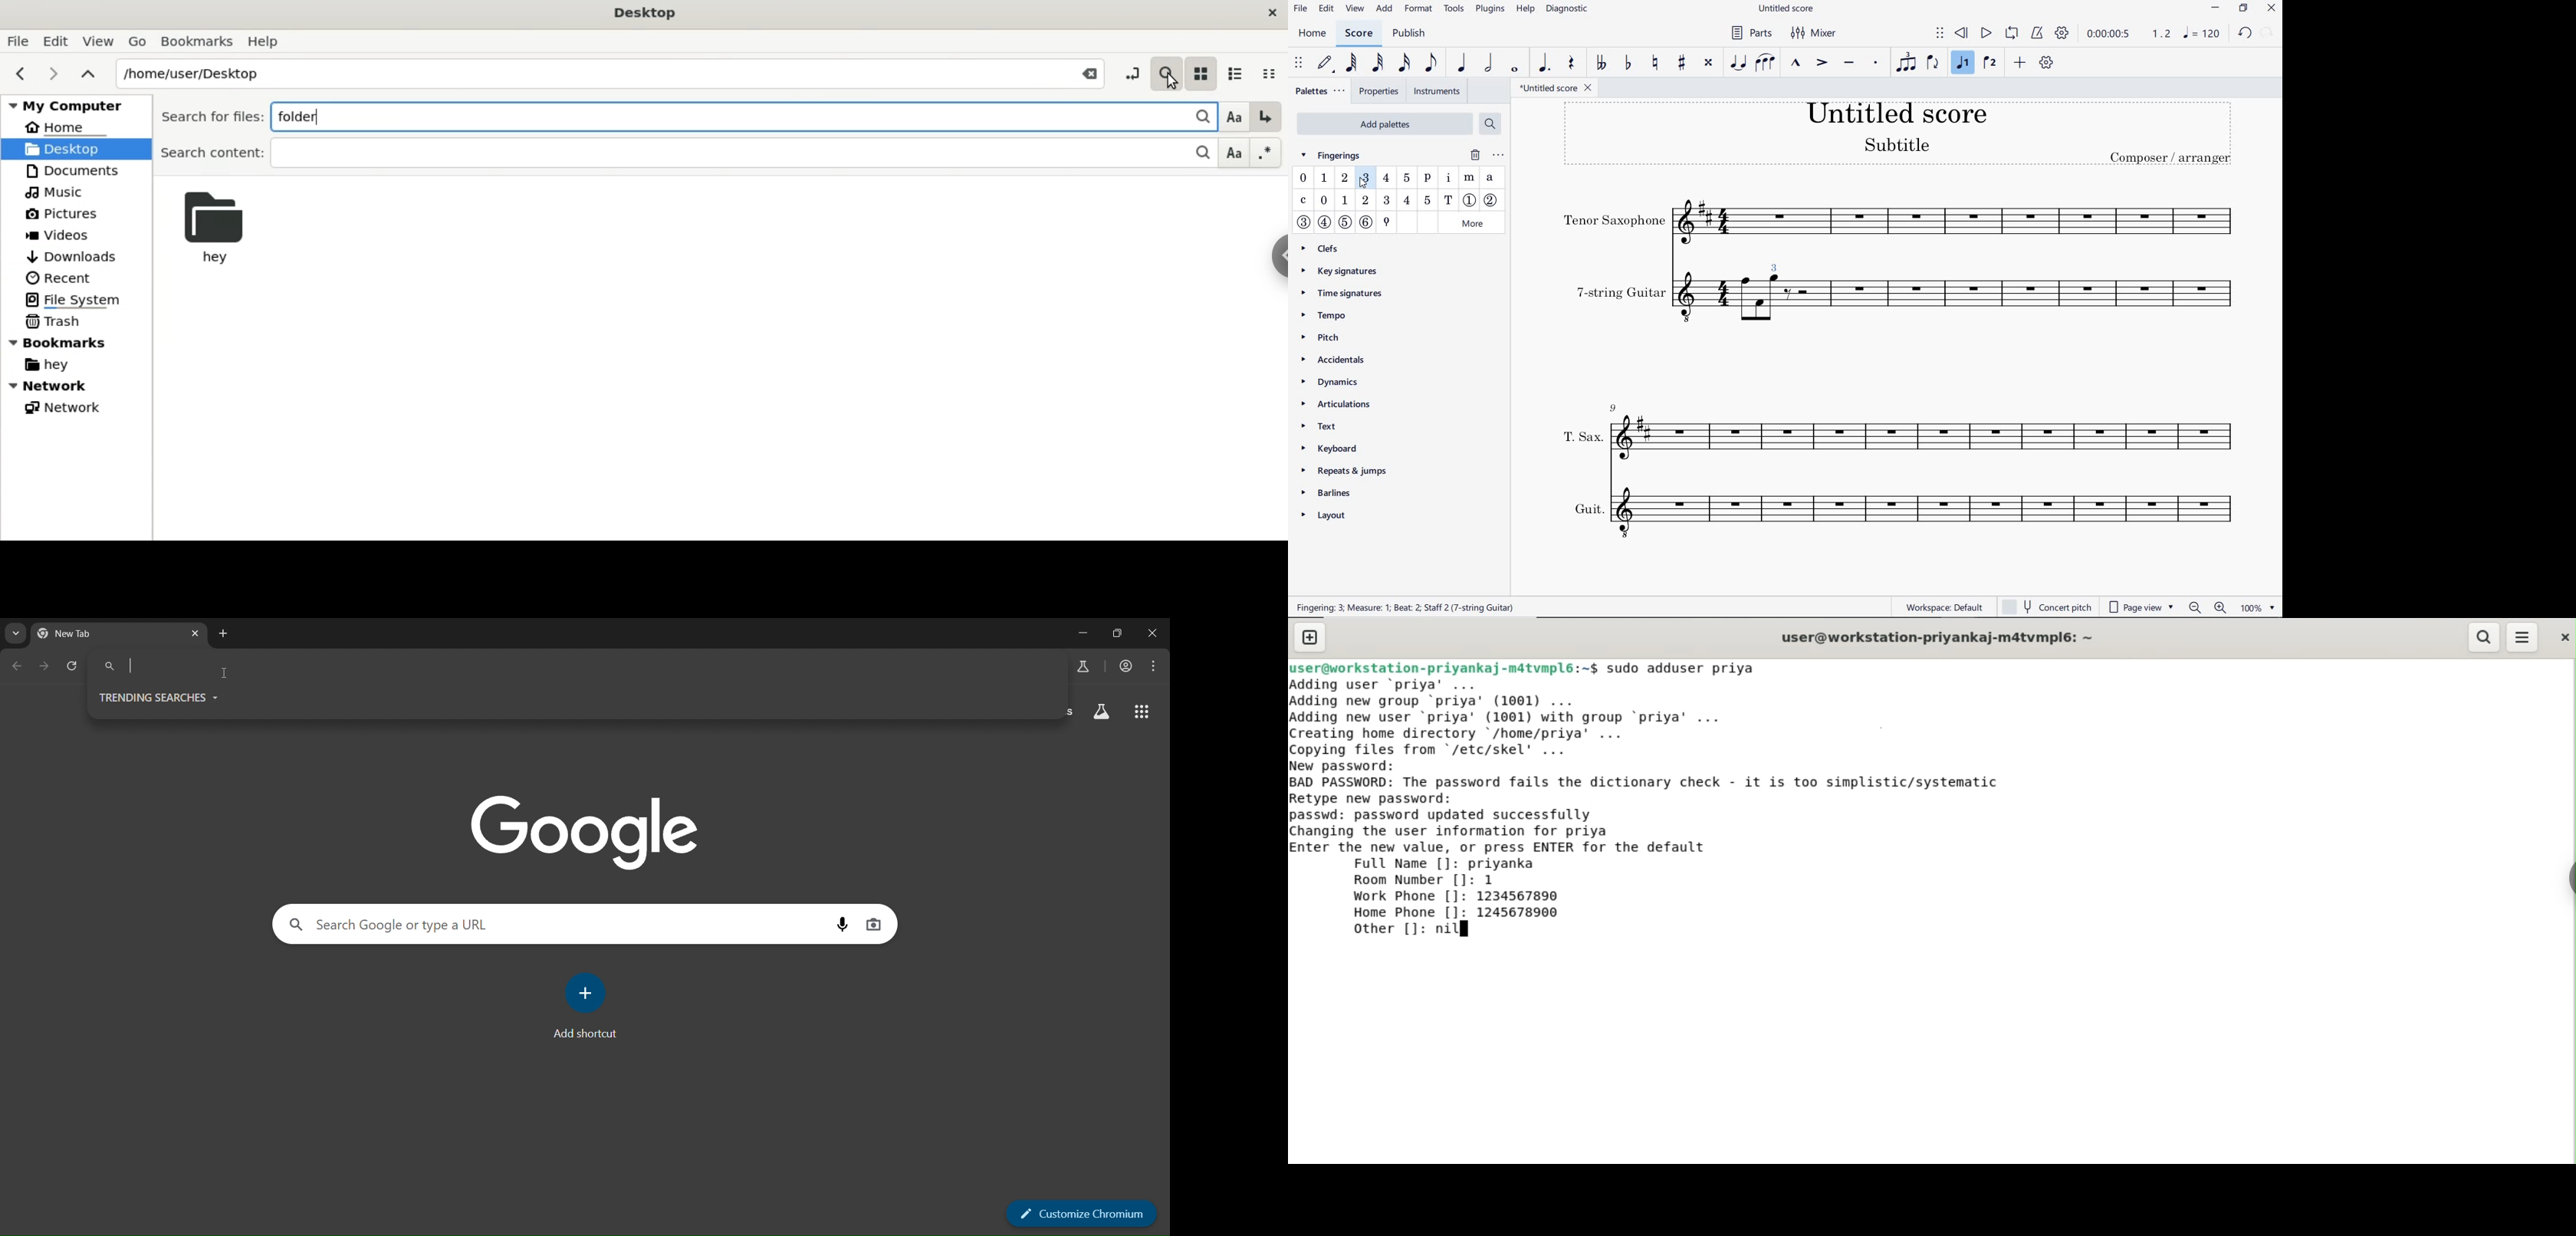 This screenshot has height=1260, width=2576. Describe the element at coordinates (1960, 63) in the screenshot. I see `VOICE 1` at that location.